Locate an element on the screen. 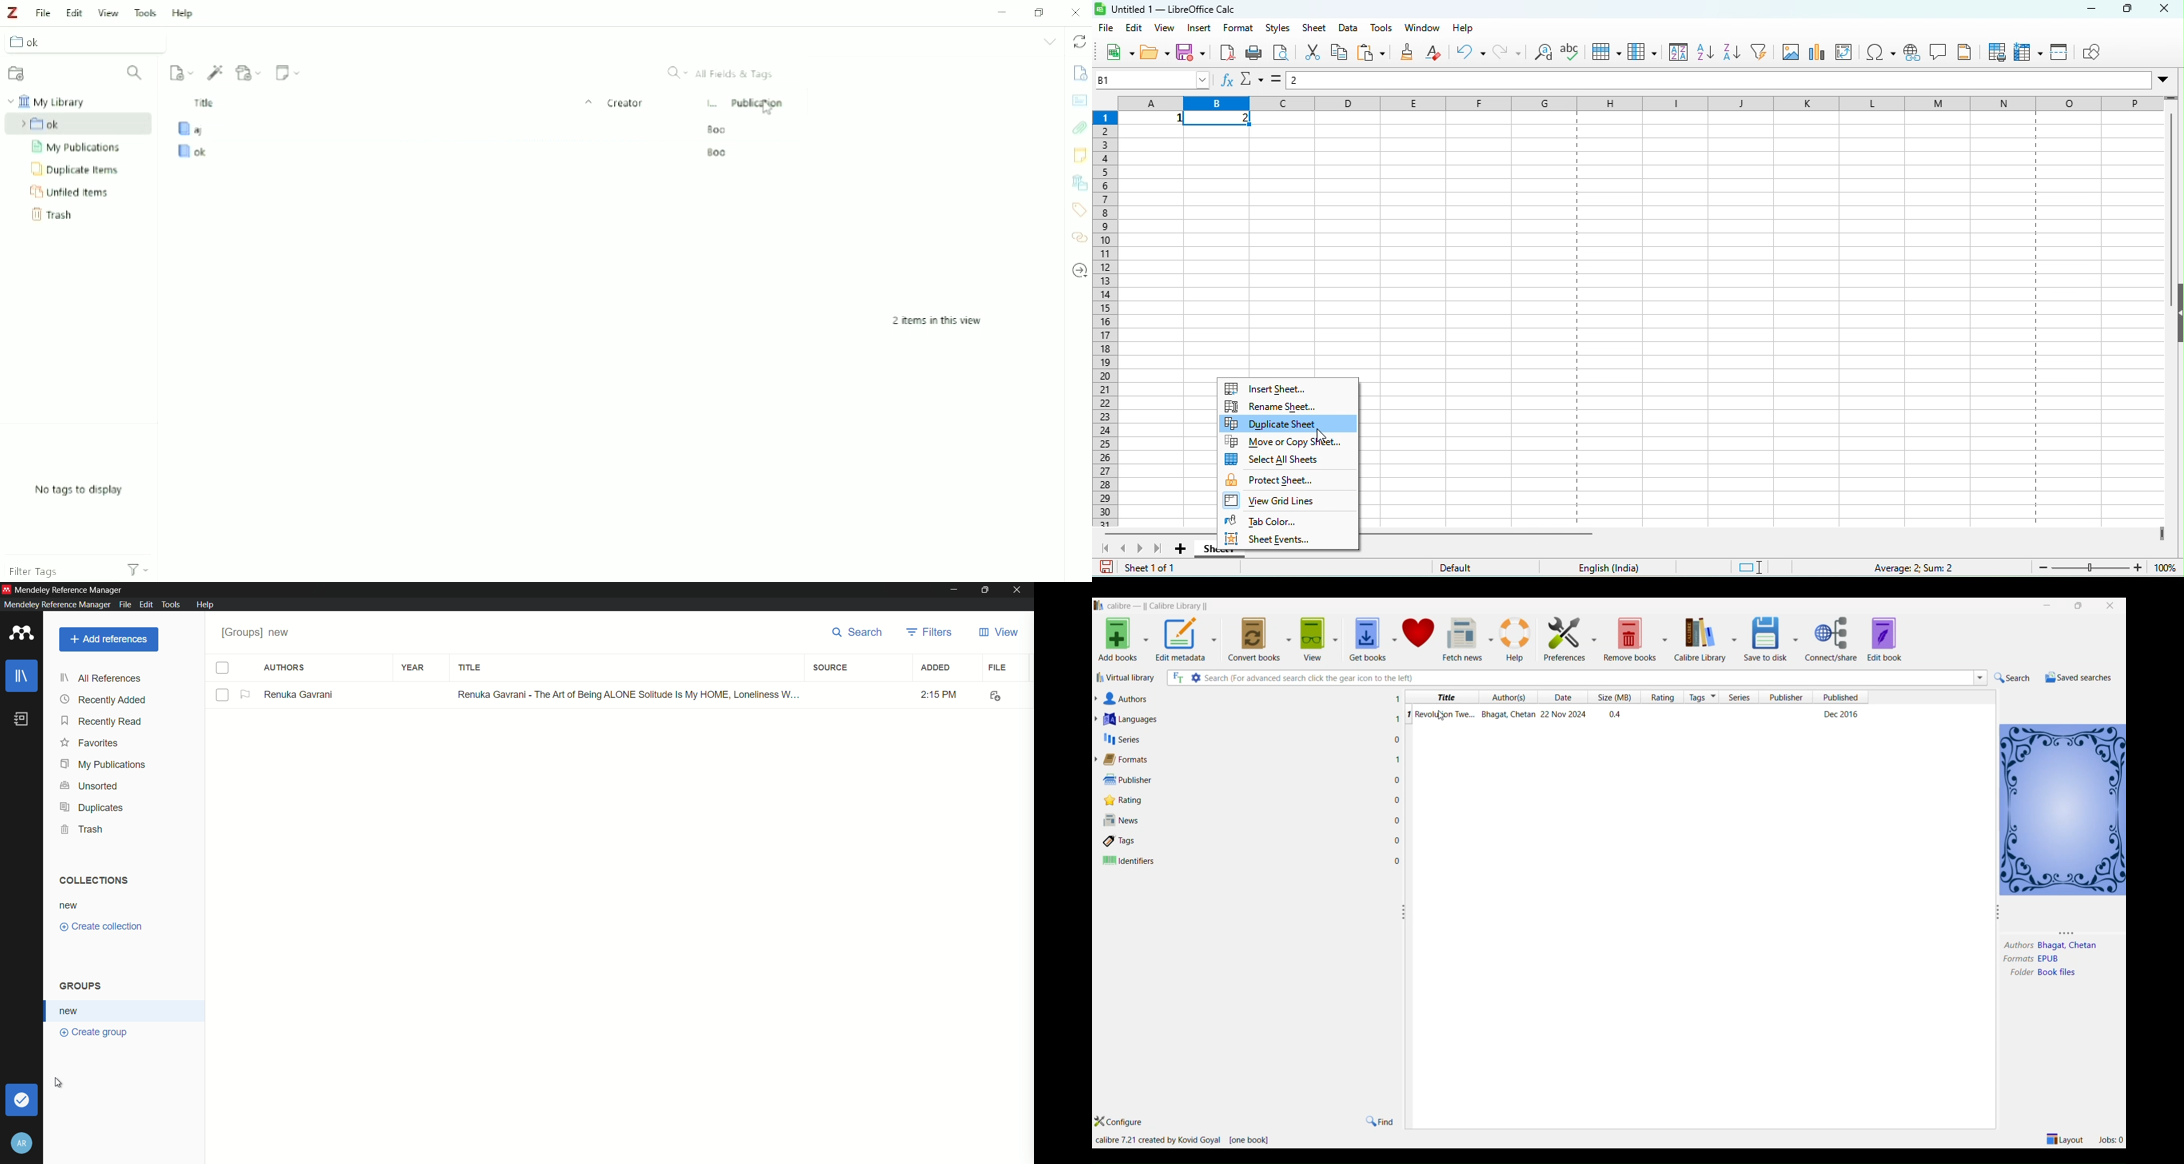  help is located at coordinates (1517, 638).